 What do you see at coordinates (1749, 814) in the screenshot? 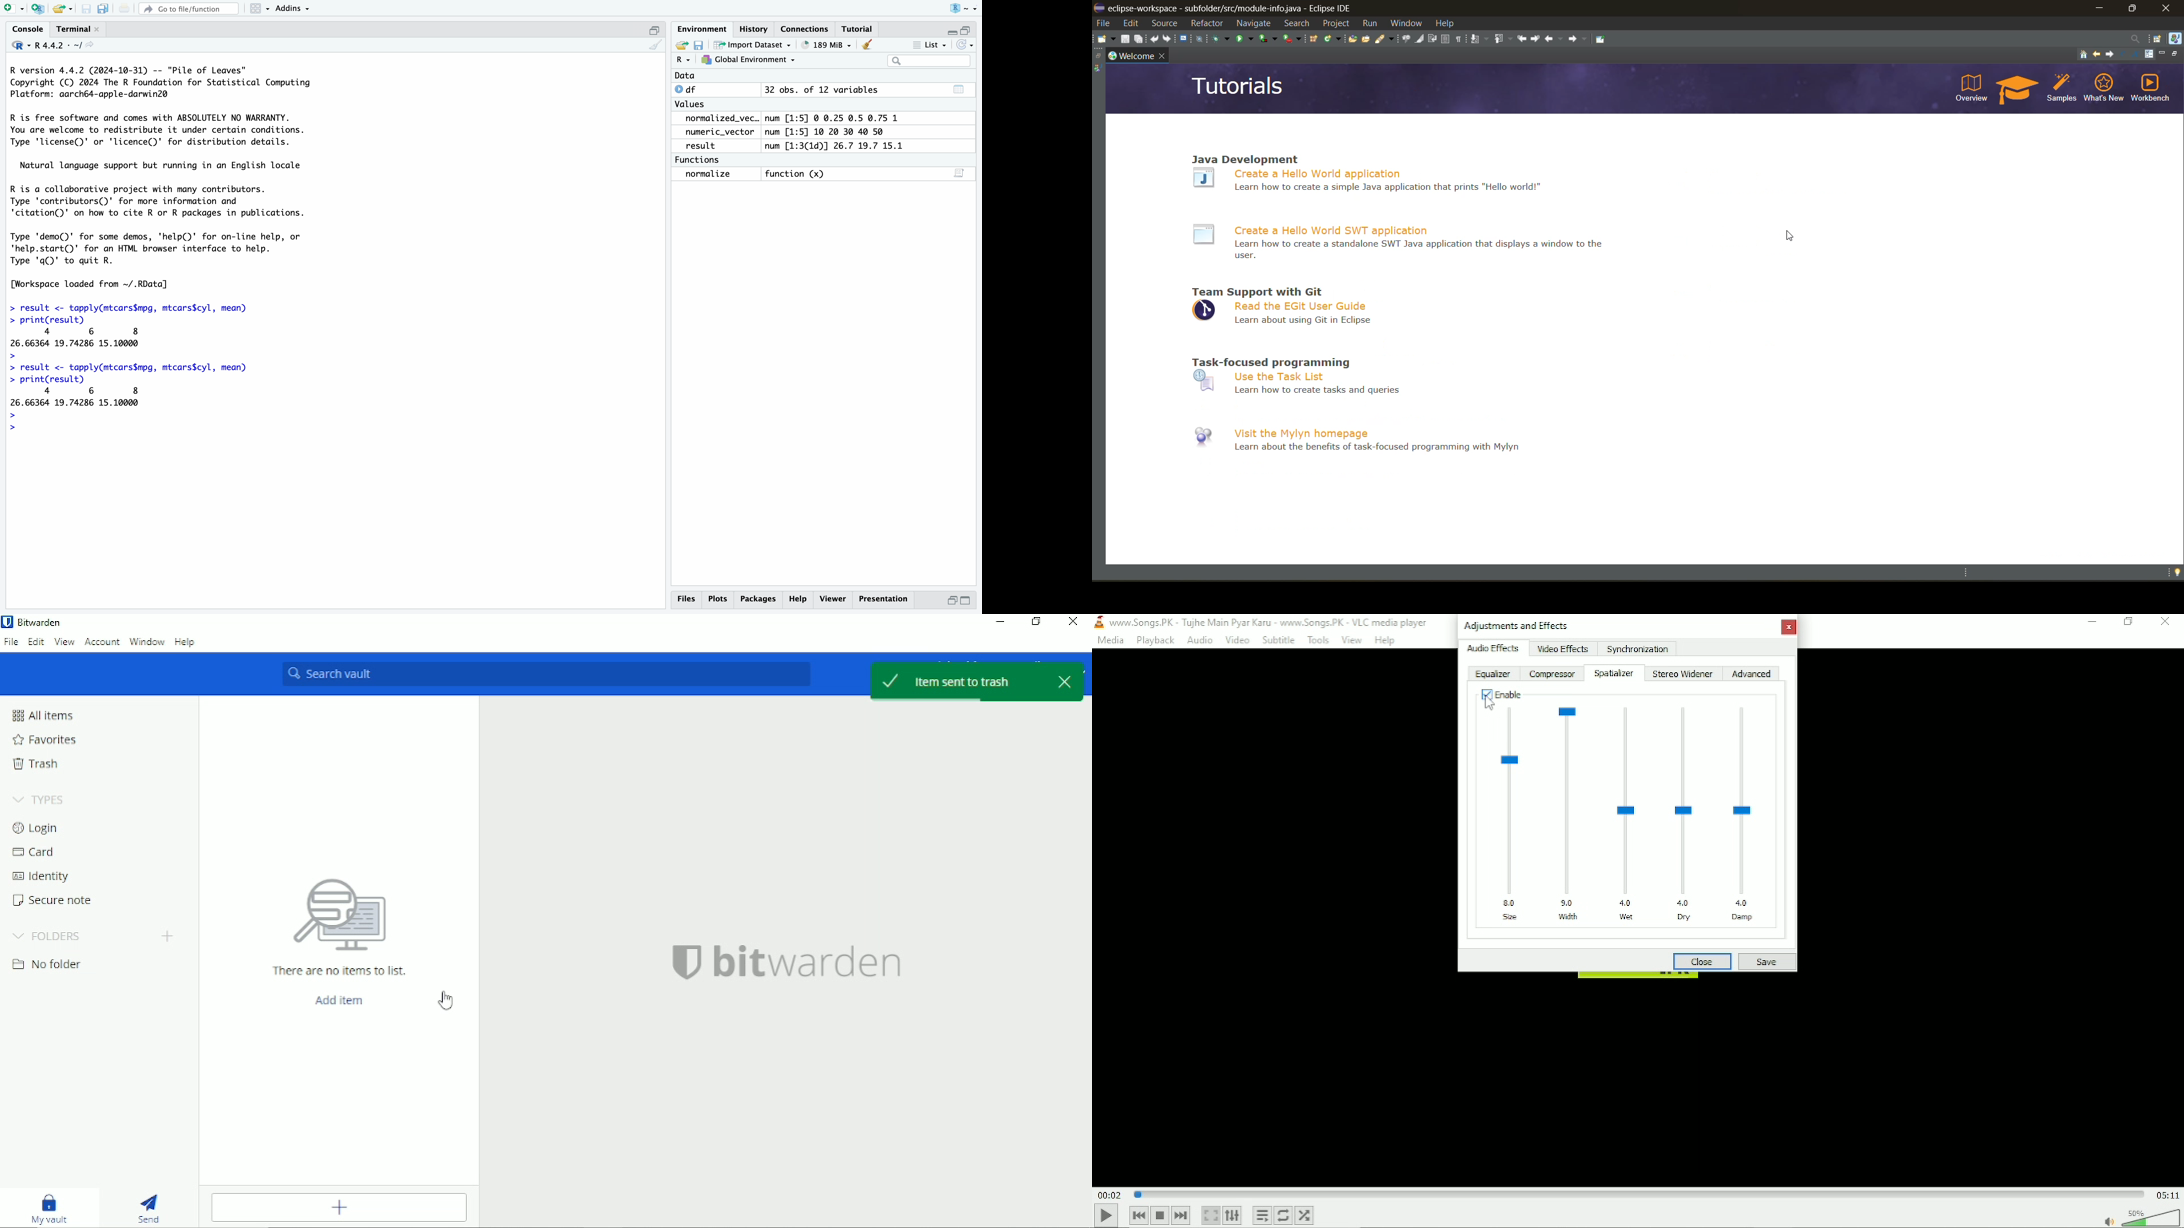
I see `Damp` at bounding box center [1749, 814].